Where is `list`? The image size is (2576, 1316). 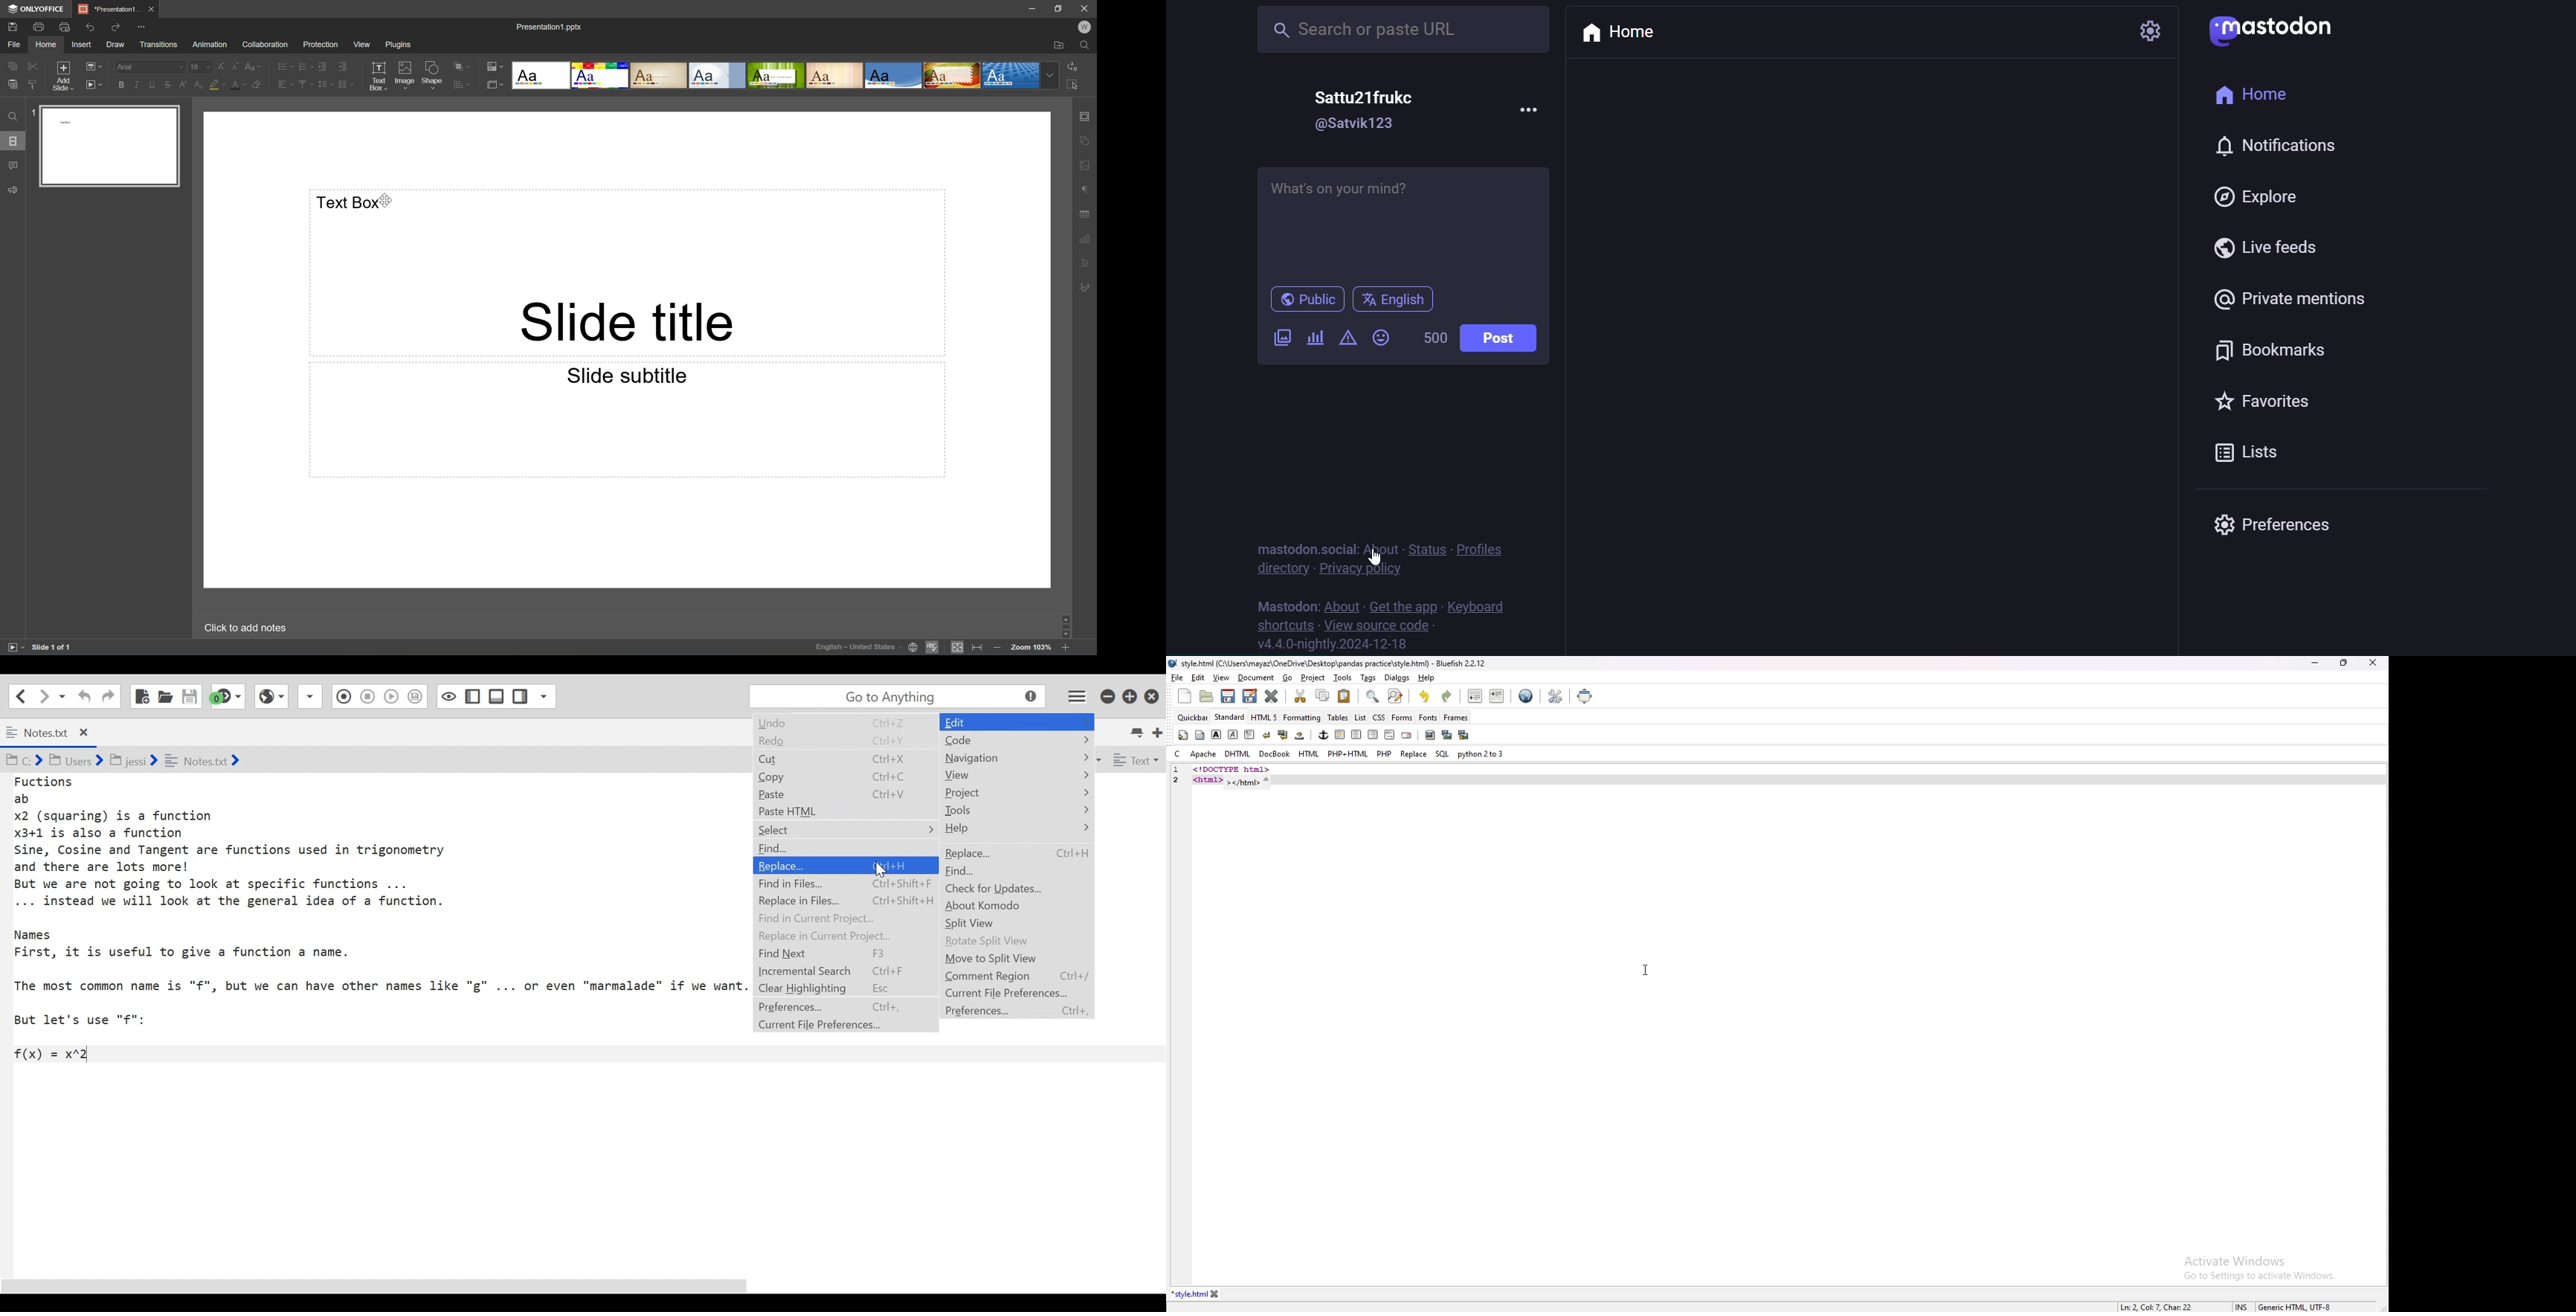
list is located at coordinates (1360, 717).